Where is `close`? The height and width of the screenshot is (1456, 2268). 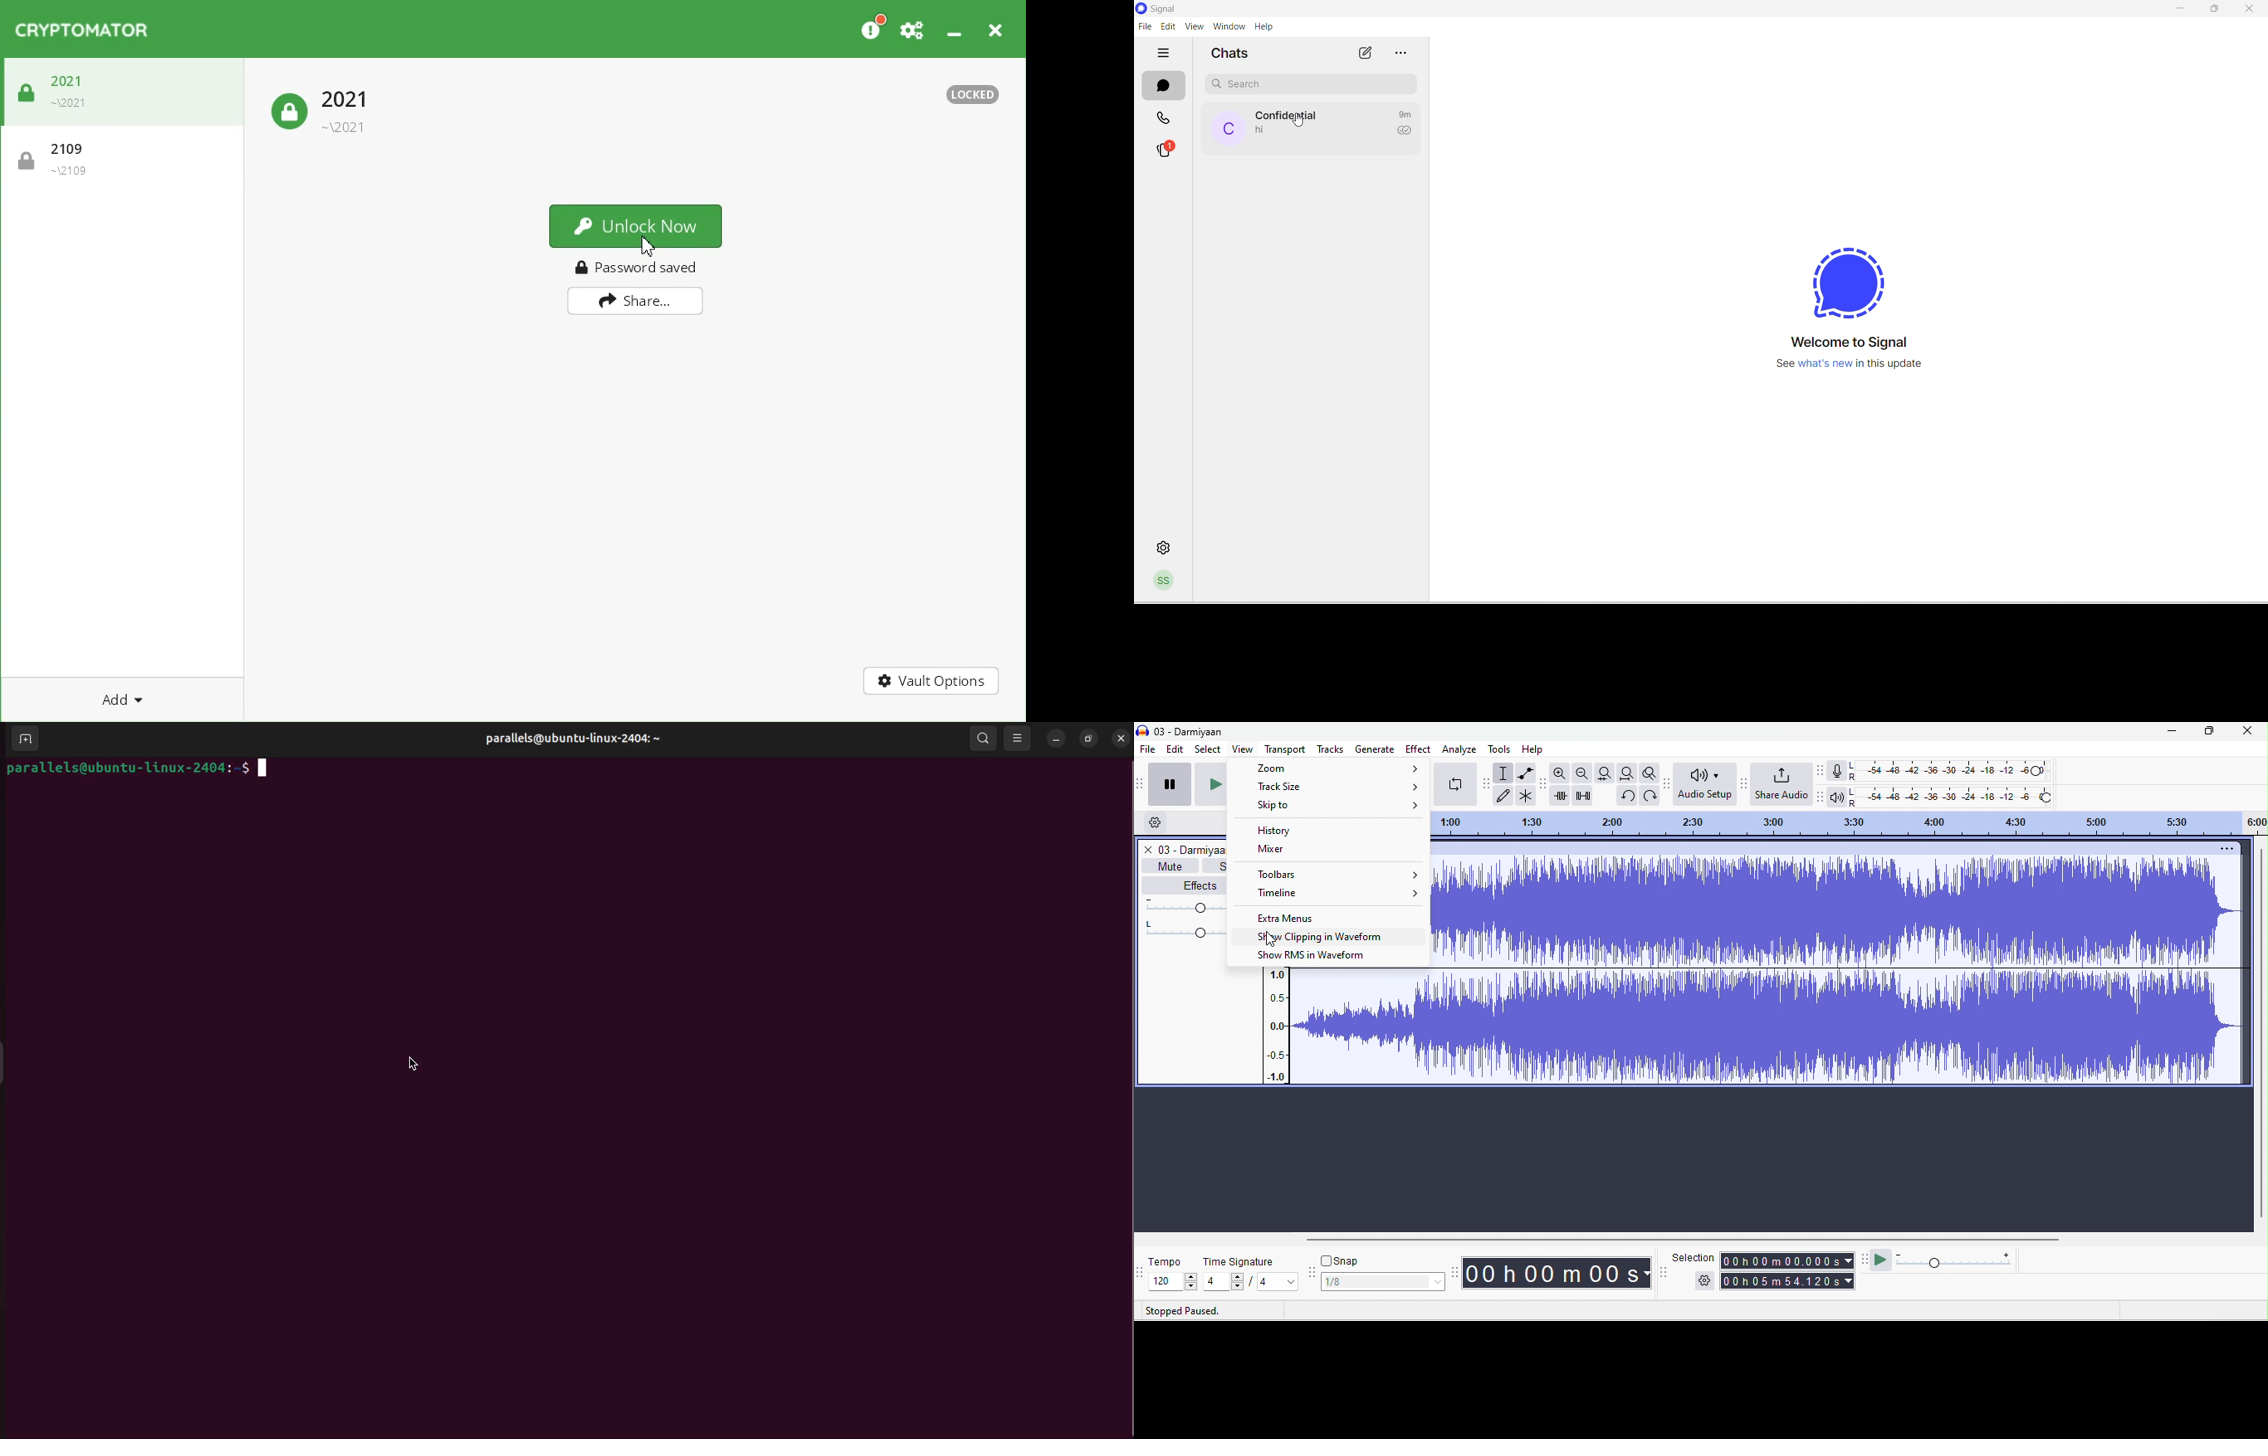 close is located at coordinates (2251, 10).